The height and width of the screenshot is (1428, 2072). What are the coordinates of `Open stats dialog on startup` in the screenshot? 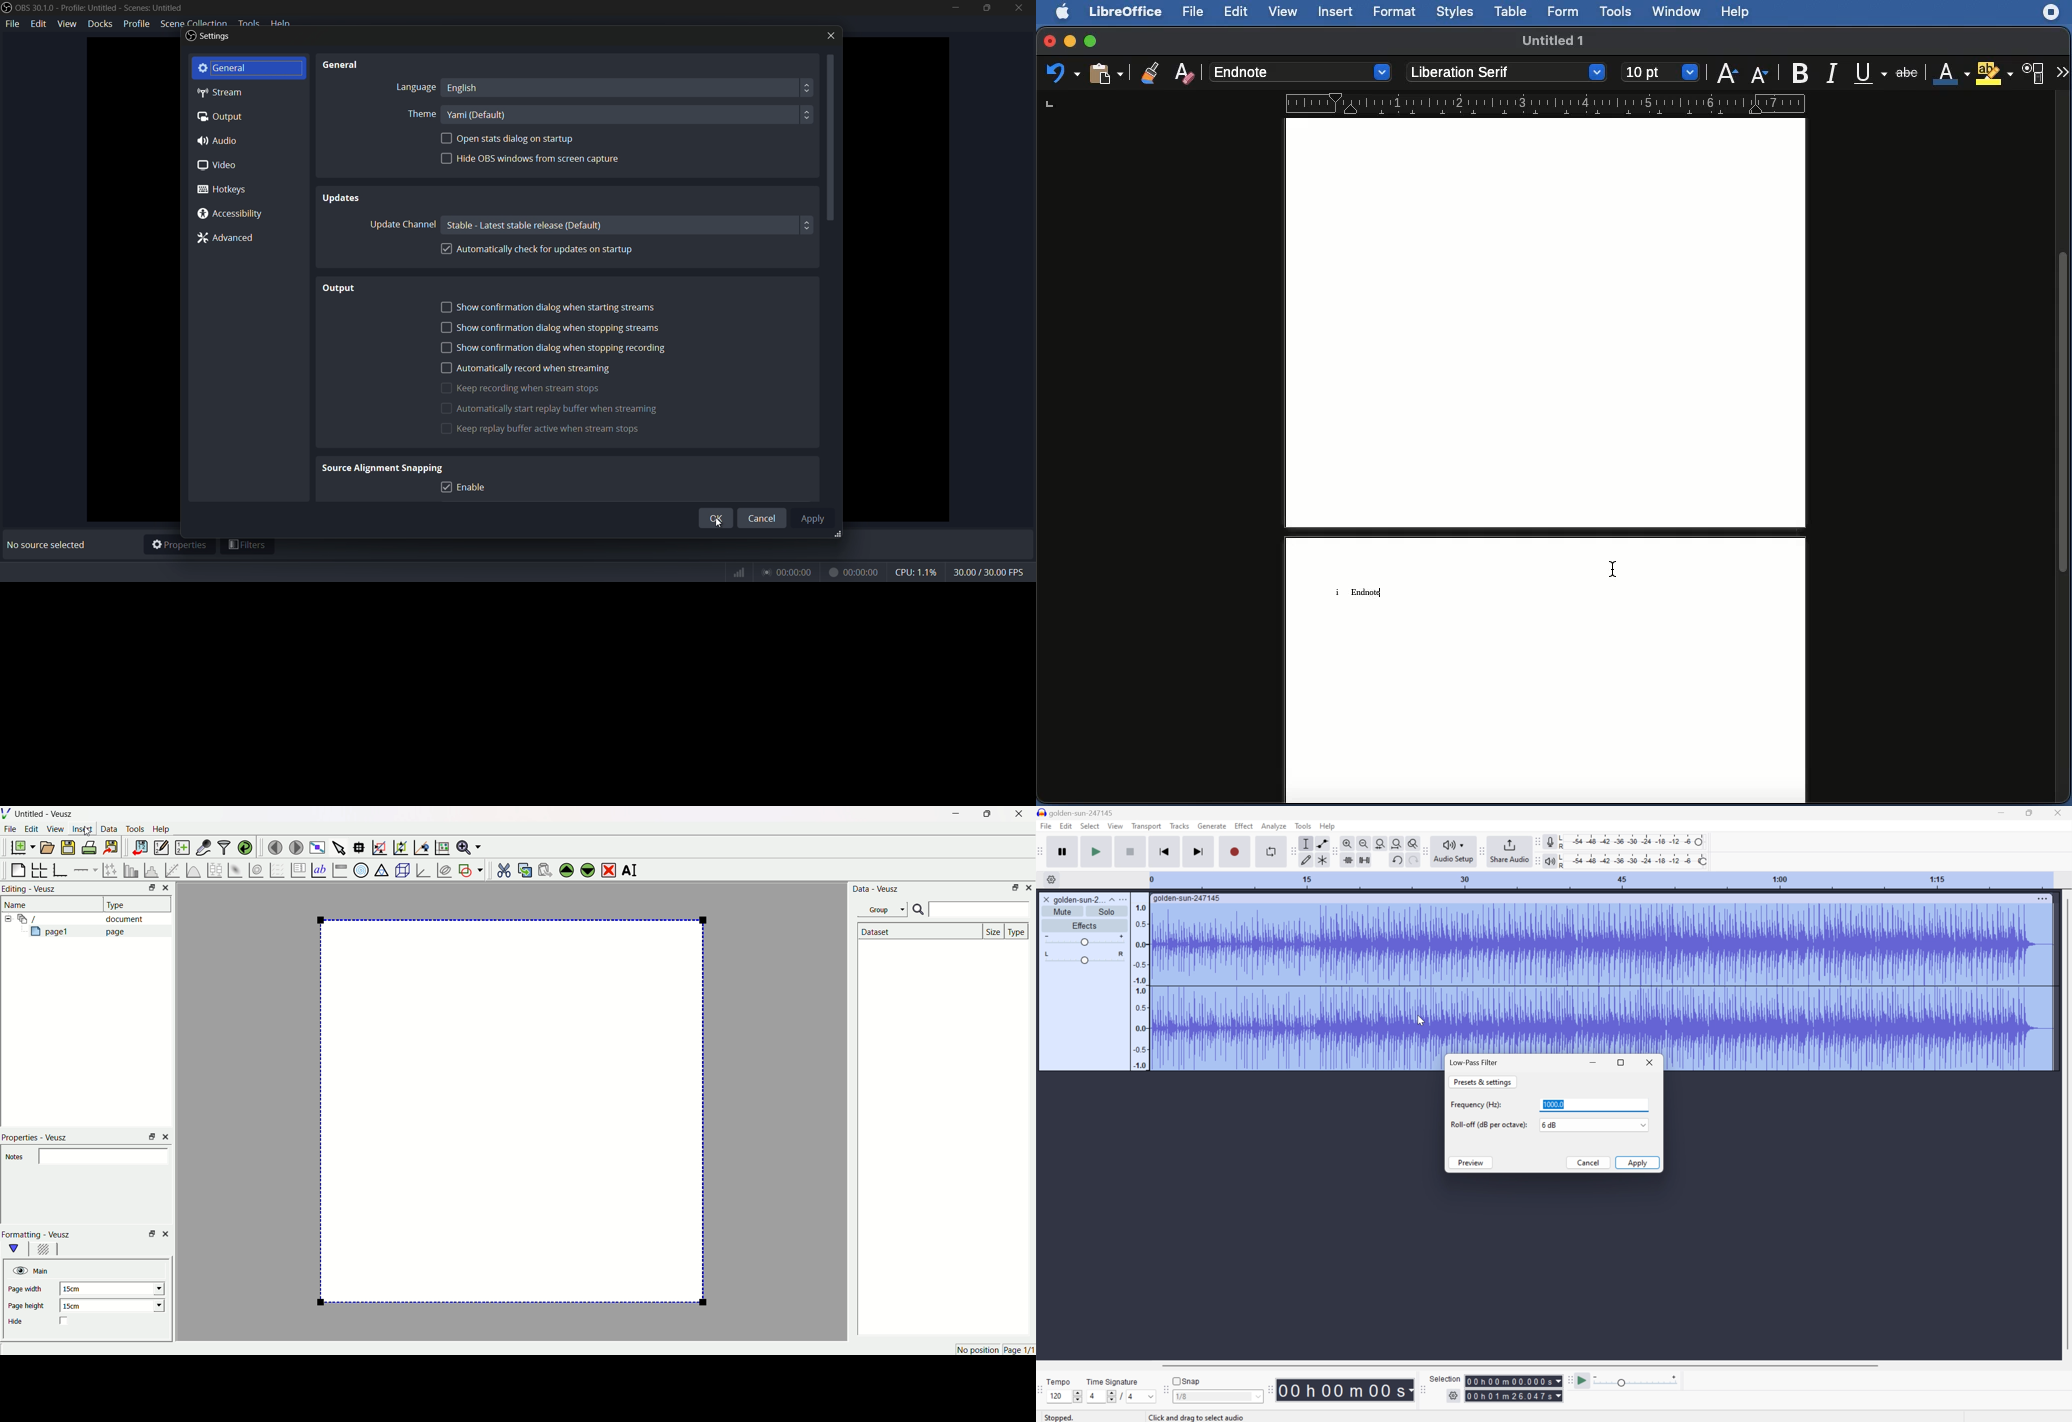 It's located at (508, 139).